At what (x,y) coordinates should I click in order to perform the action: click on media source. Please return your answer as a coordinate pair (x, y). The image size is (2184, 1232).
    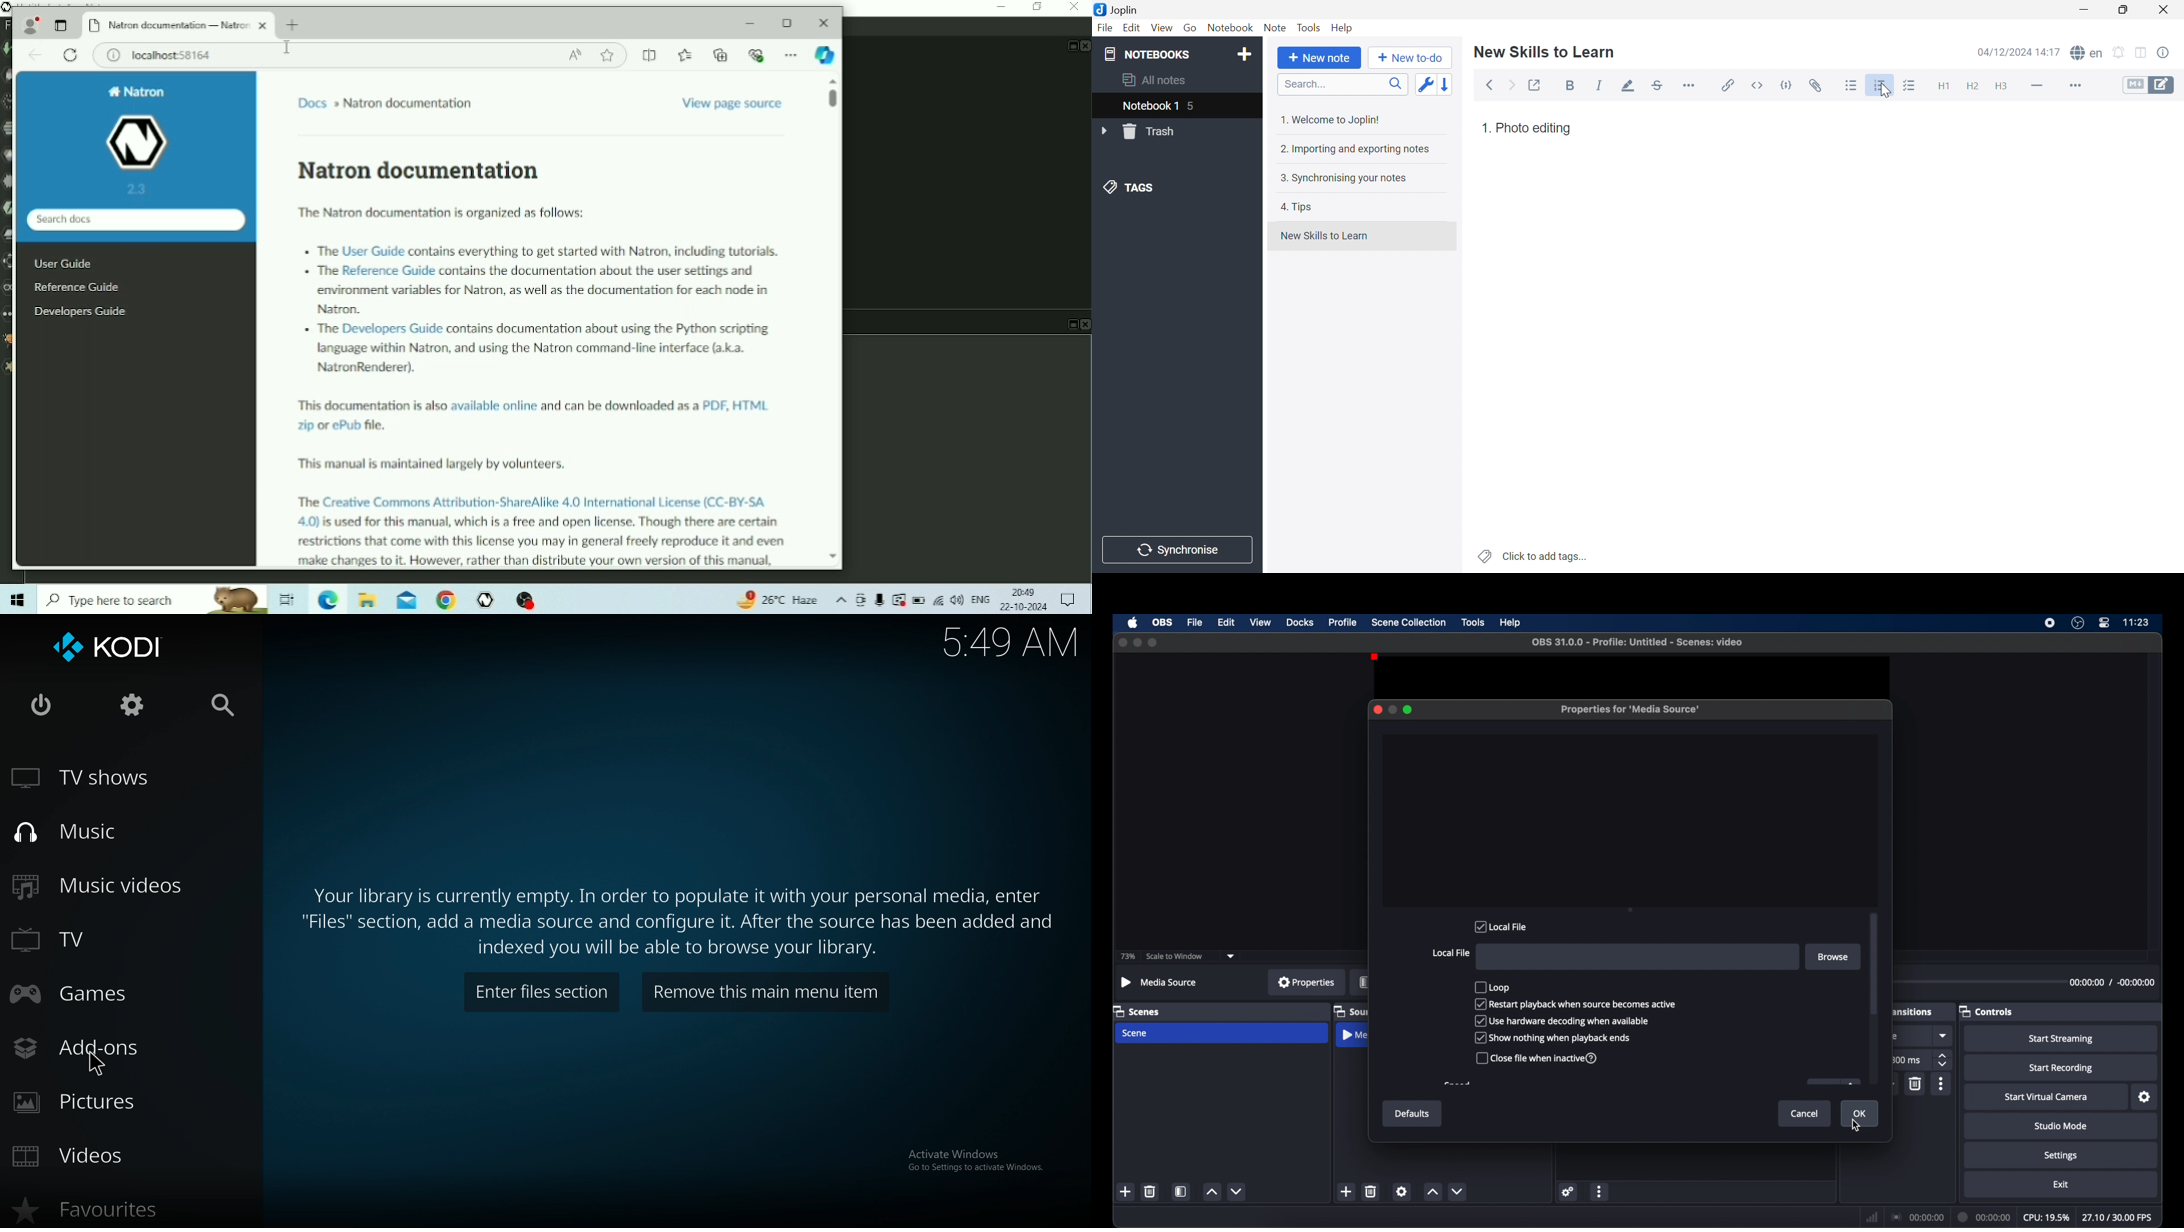
    Looking at the image, I should click on (1354, 1034).